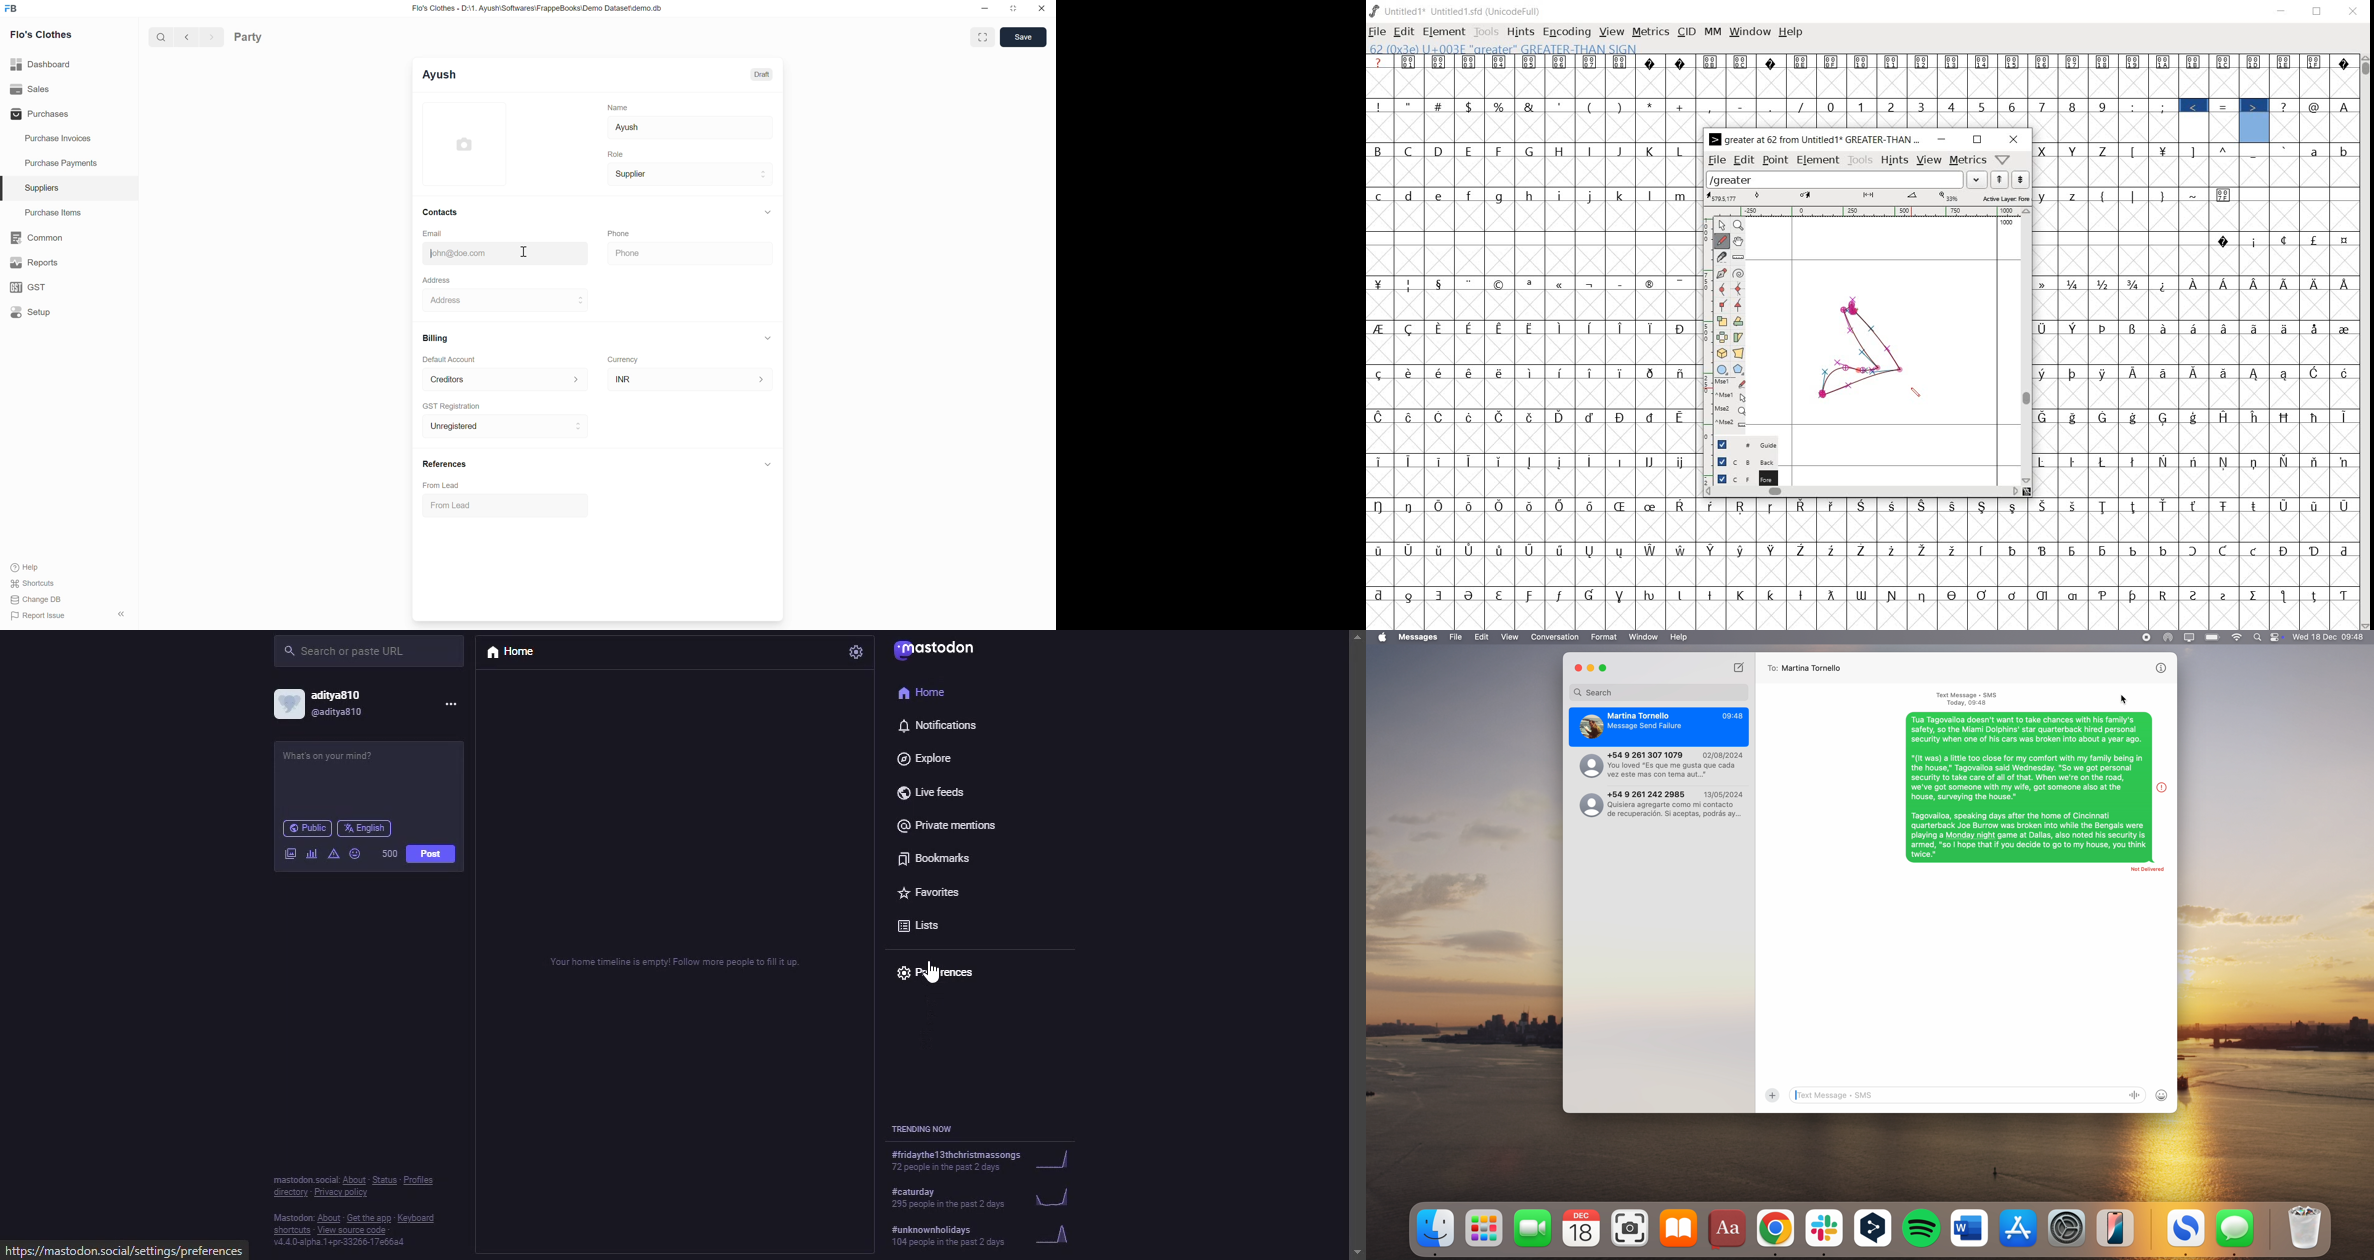  What do you see at coordinates (451, 706) in the screenshot?
I see `more` at bounding box center [451, 706].